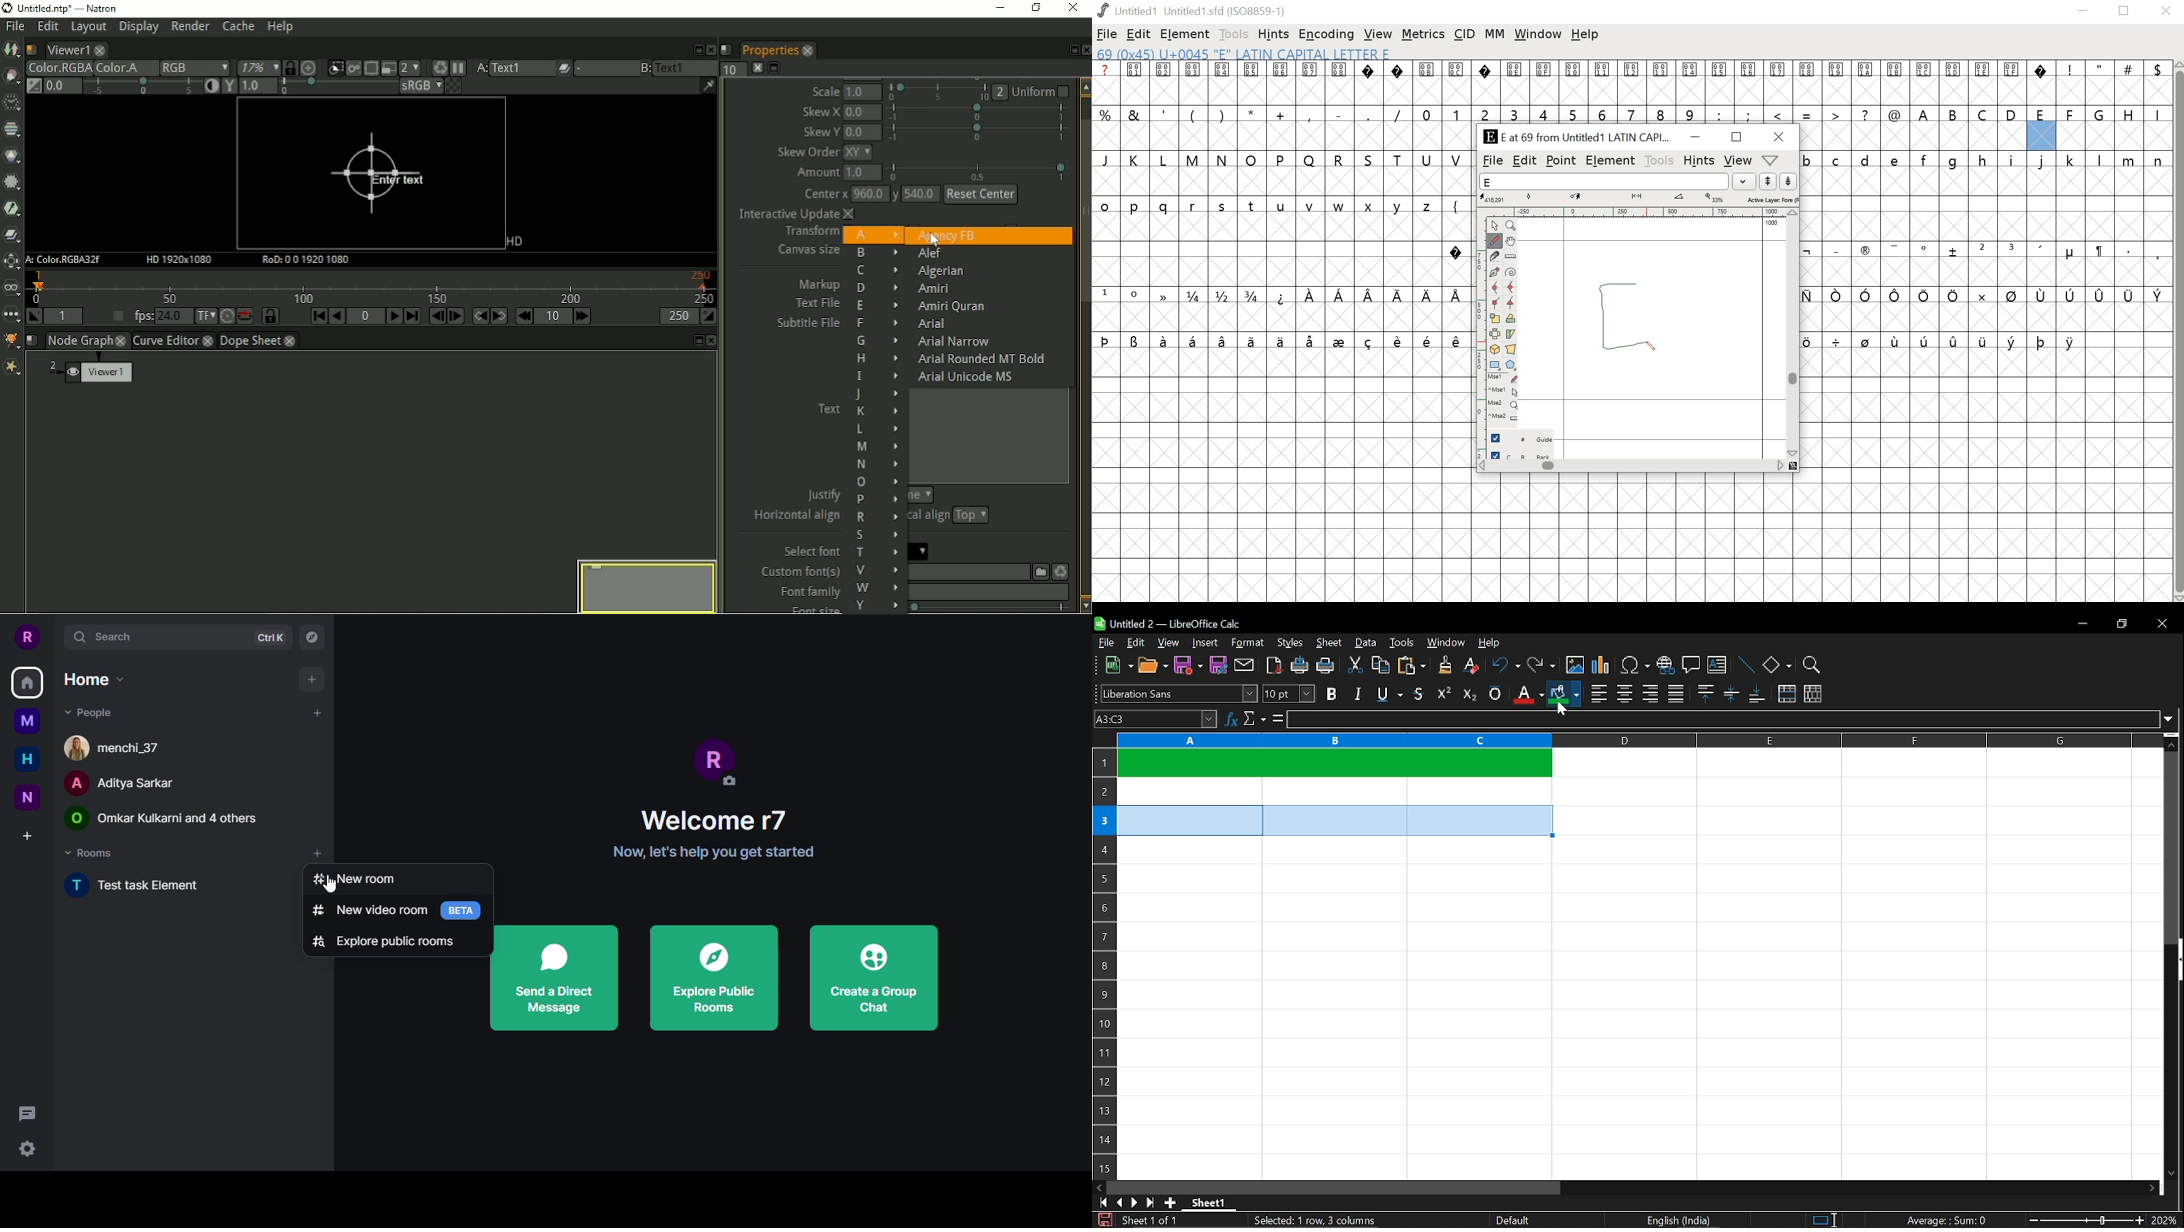 The image size is (2184, 1232). I want to click on arial, so click(988, 592).